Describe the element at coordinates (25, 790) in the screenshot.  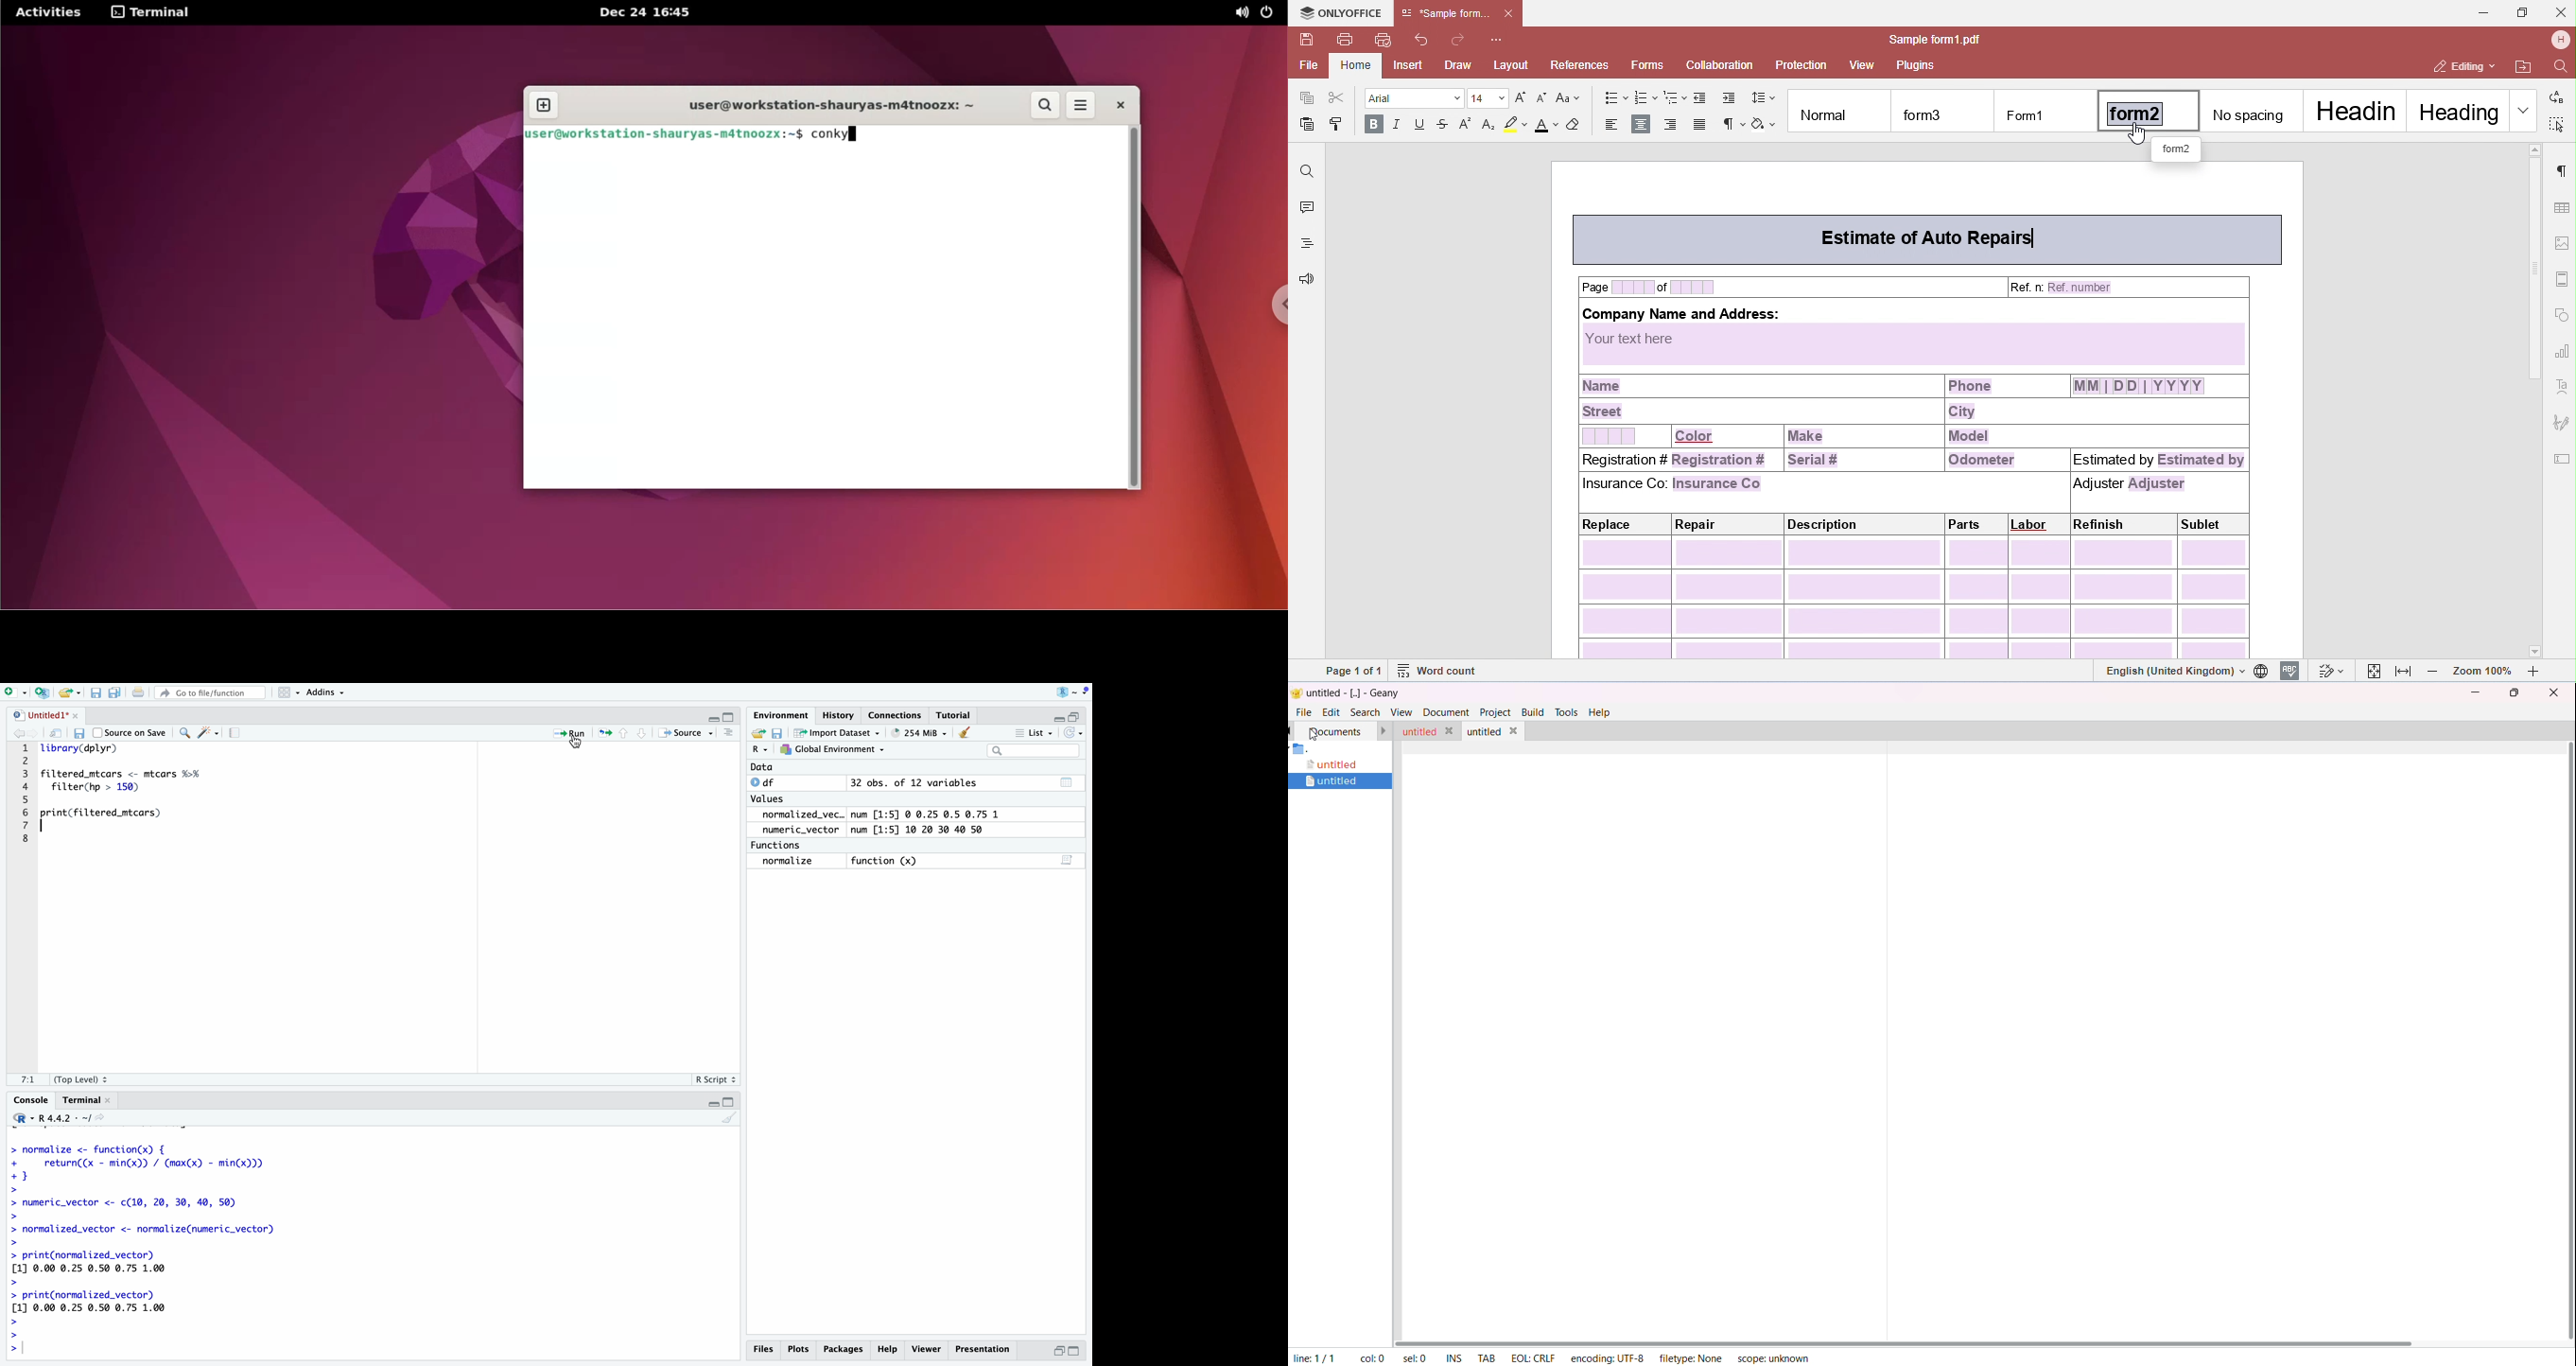
I see `line numbers` at that location.